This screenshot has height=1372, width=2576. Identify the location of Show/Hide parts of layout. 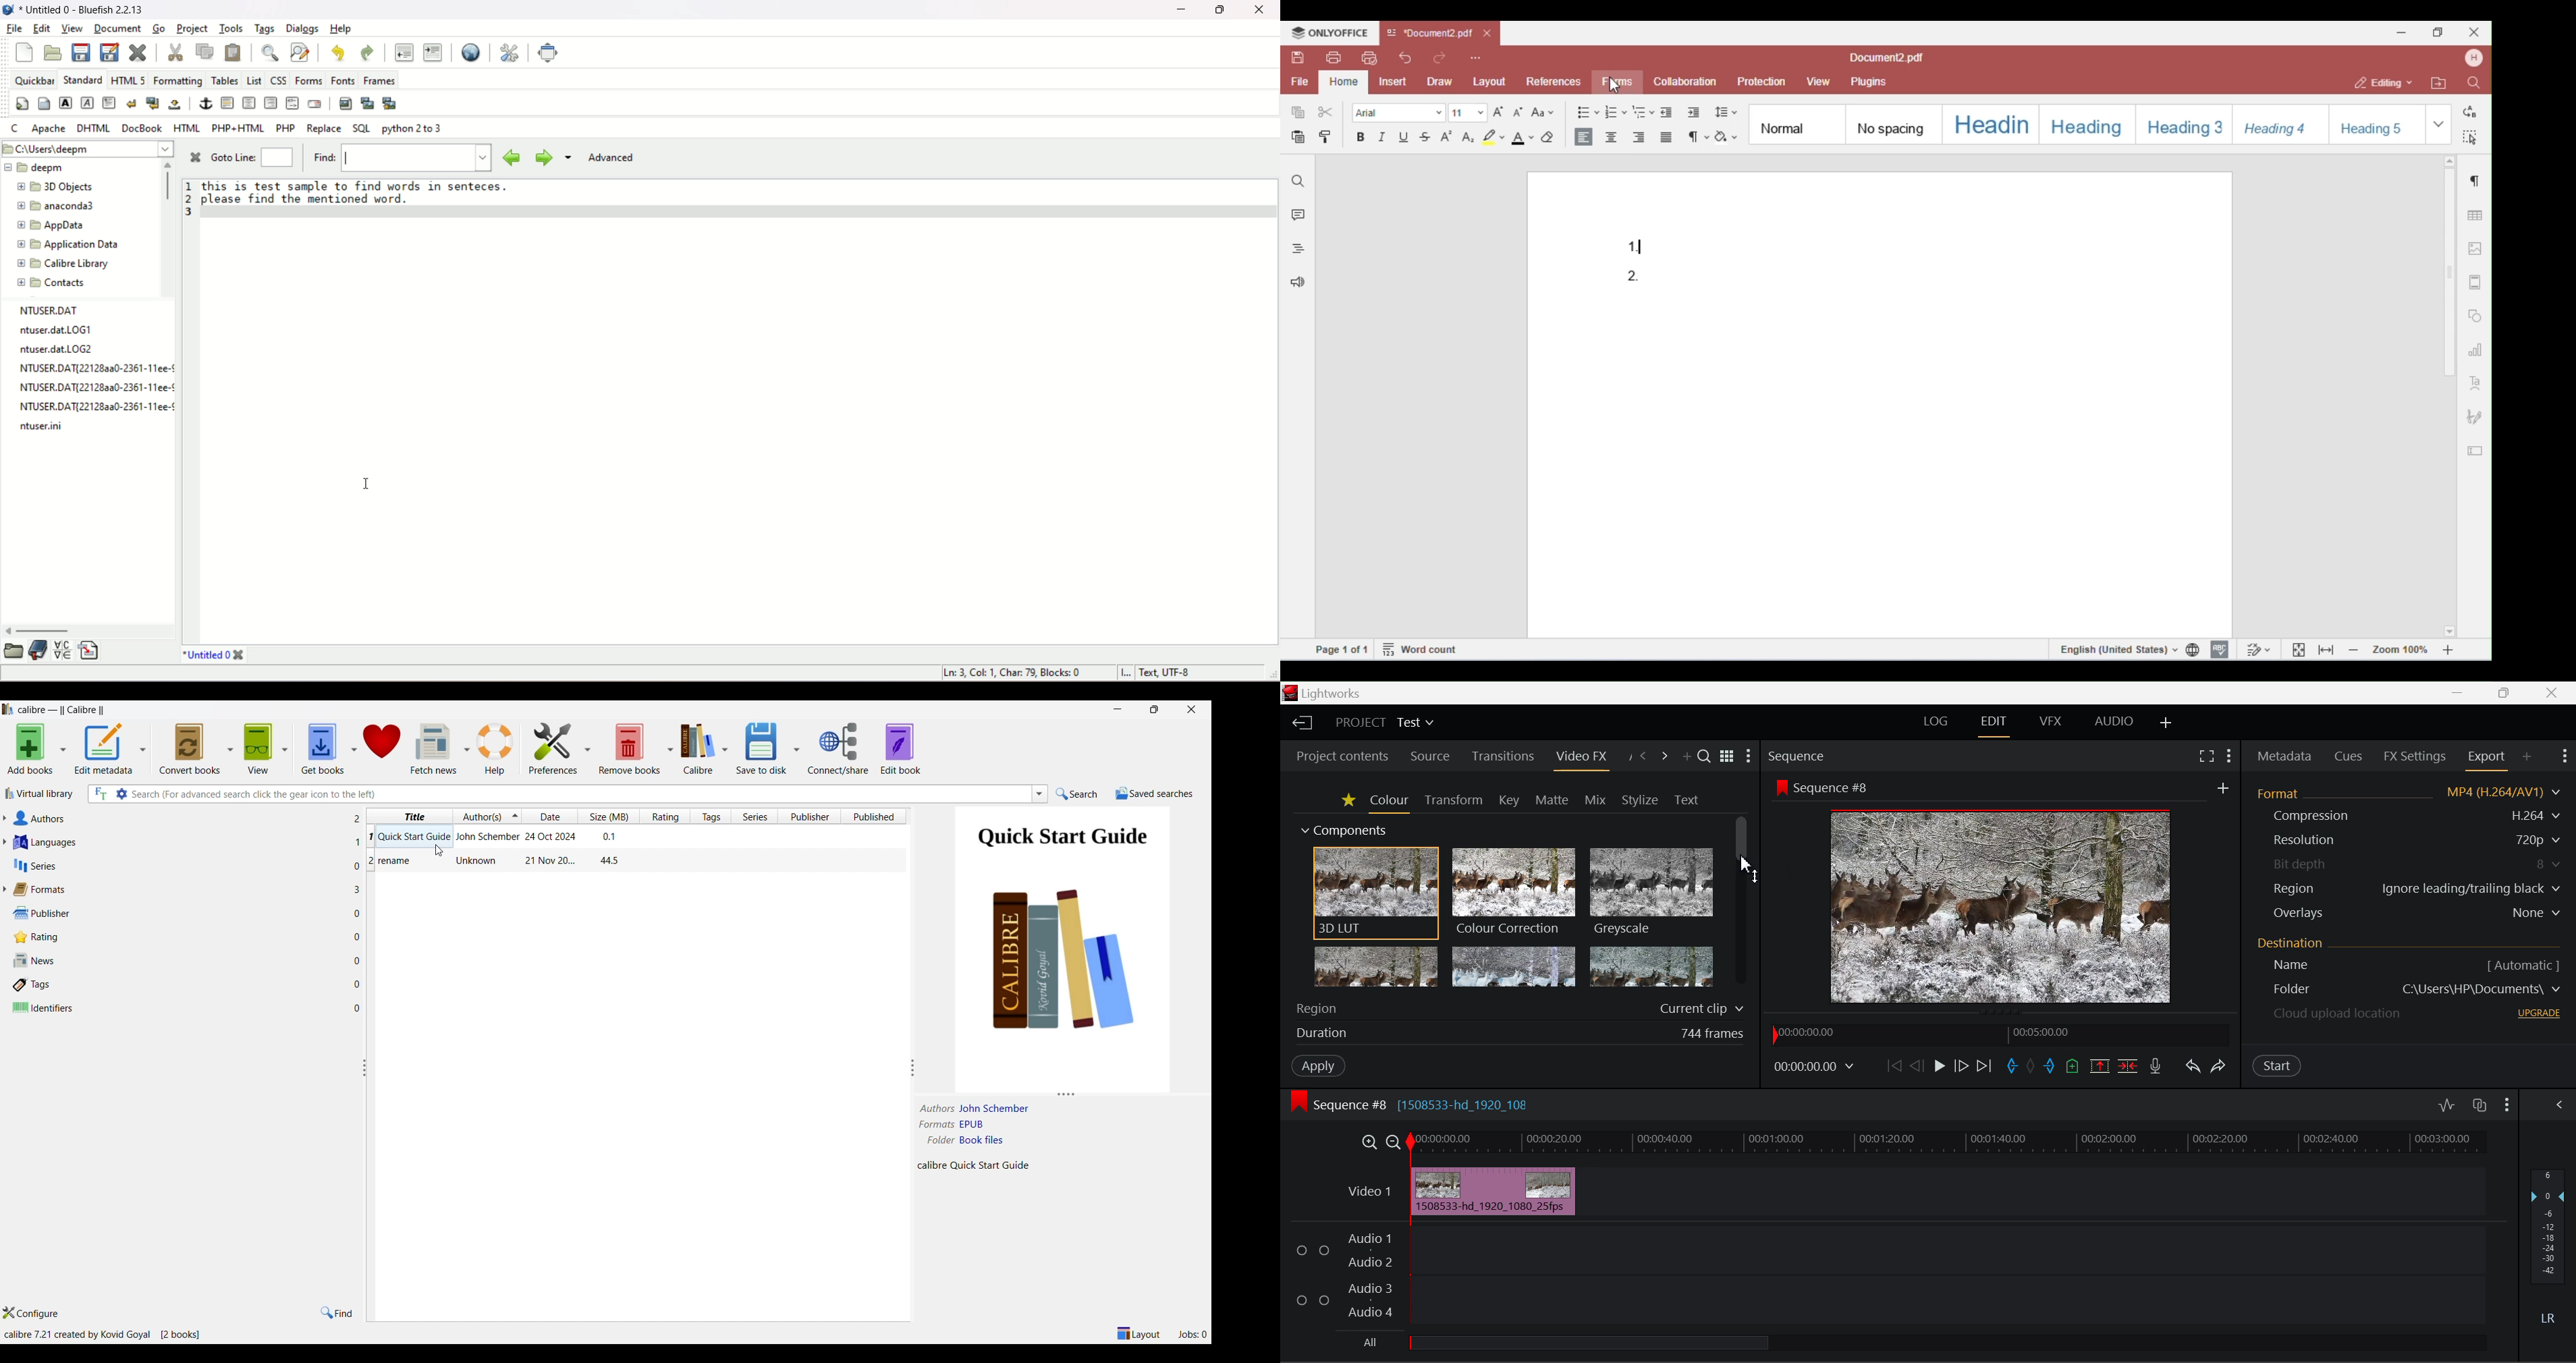
(1137, 1333).